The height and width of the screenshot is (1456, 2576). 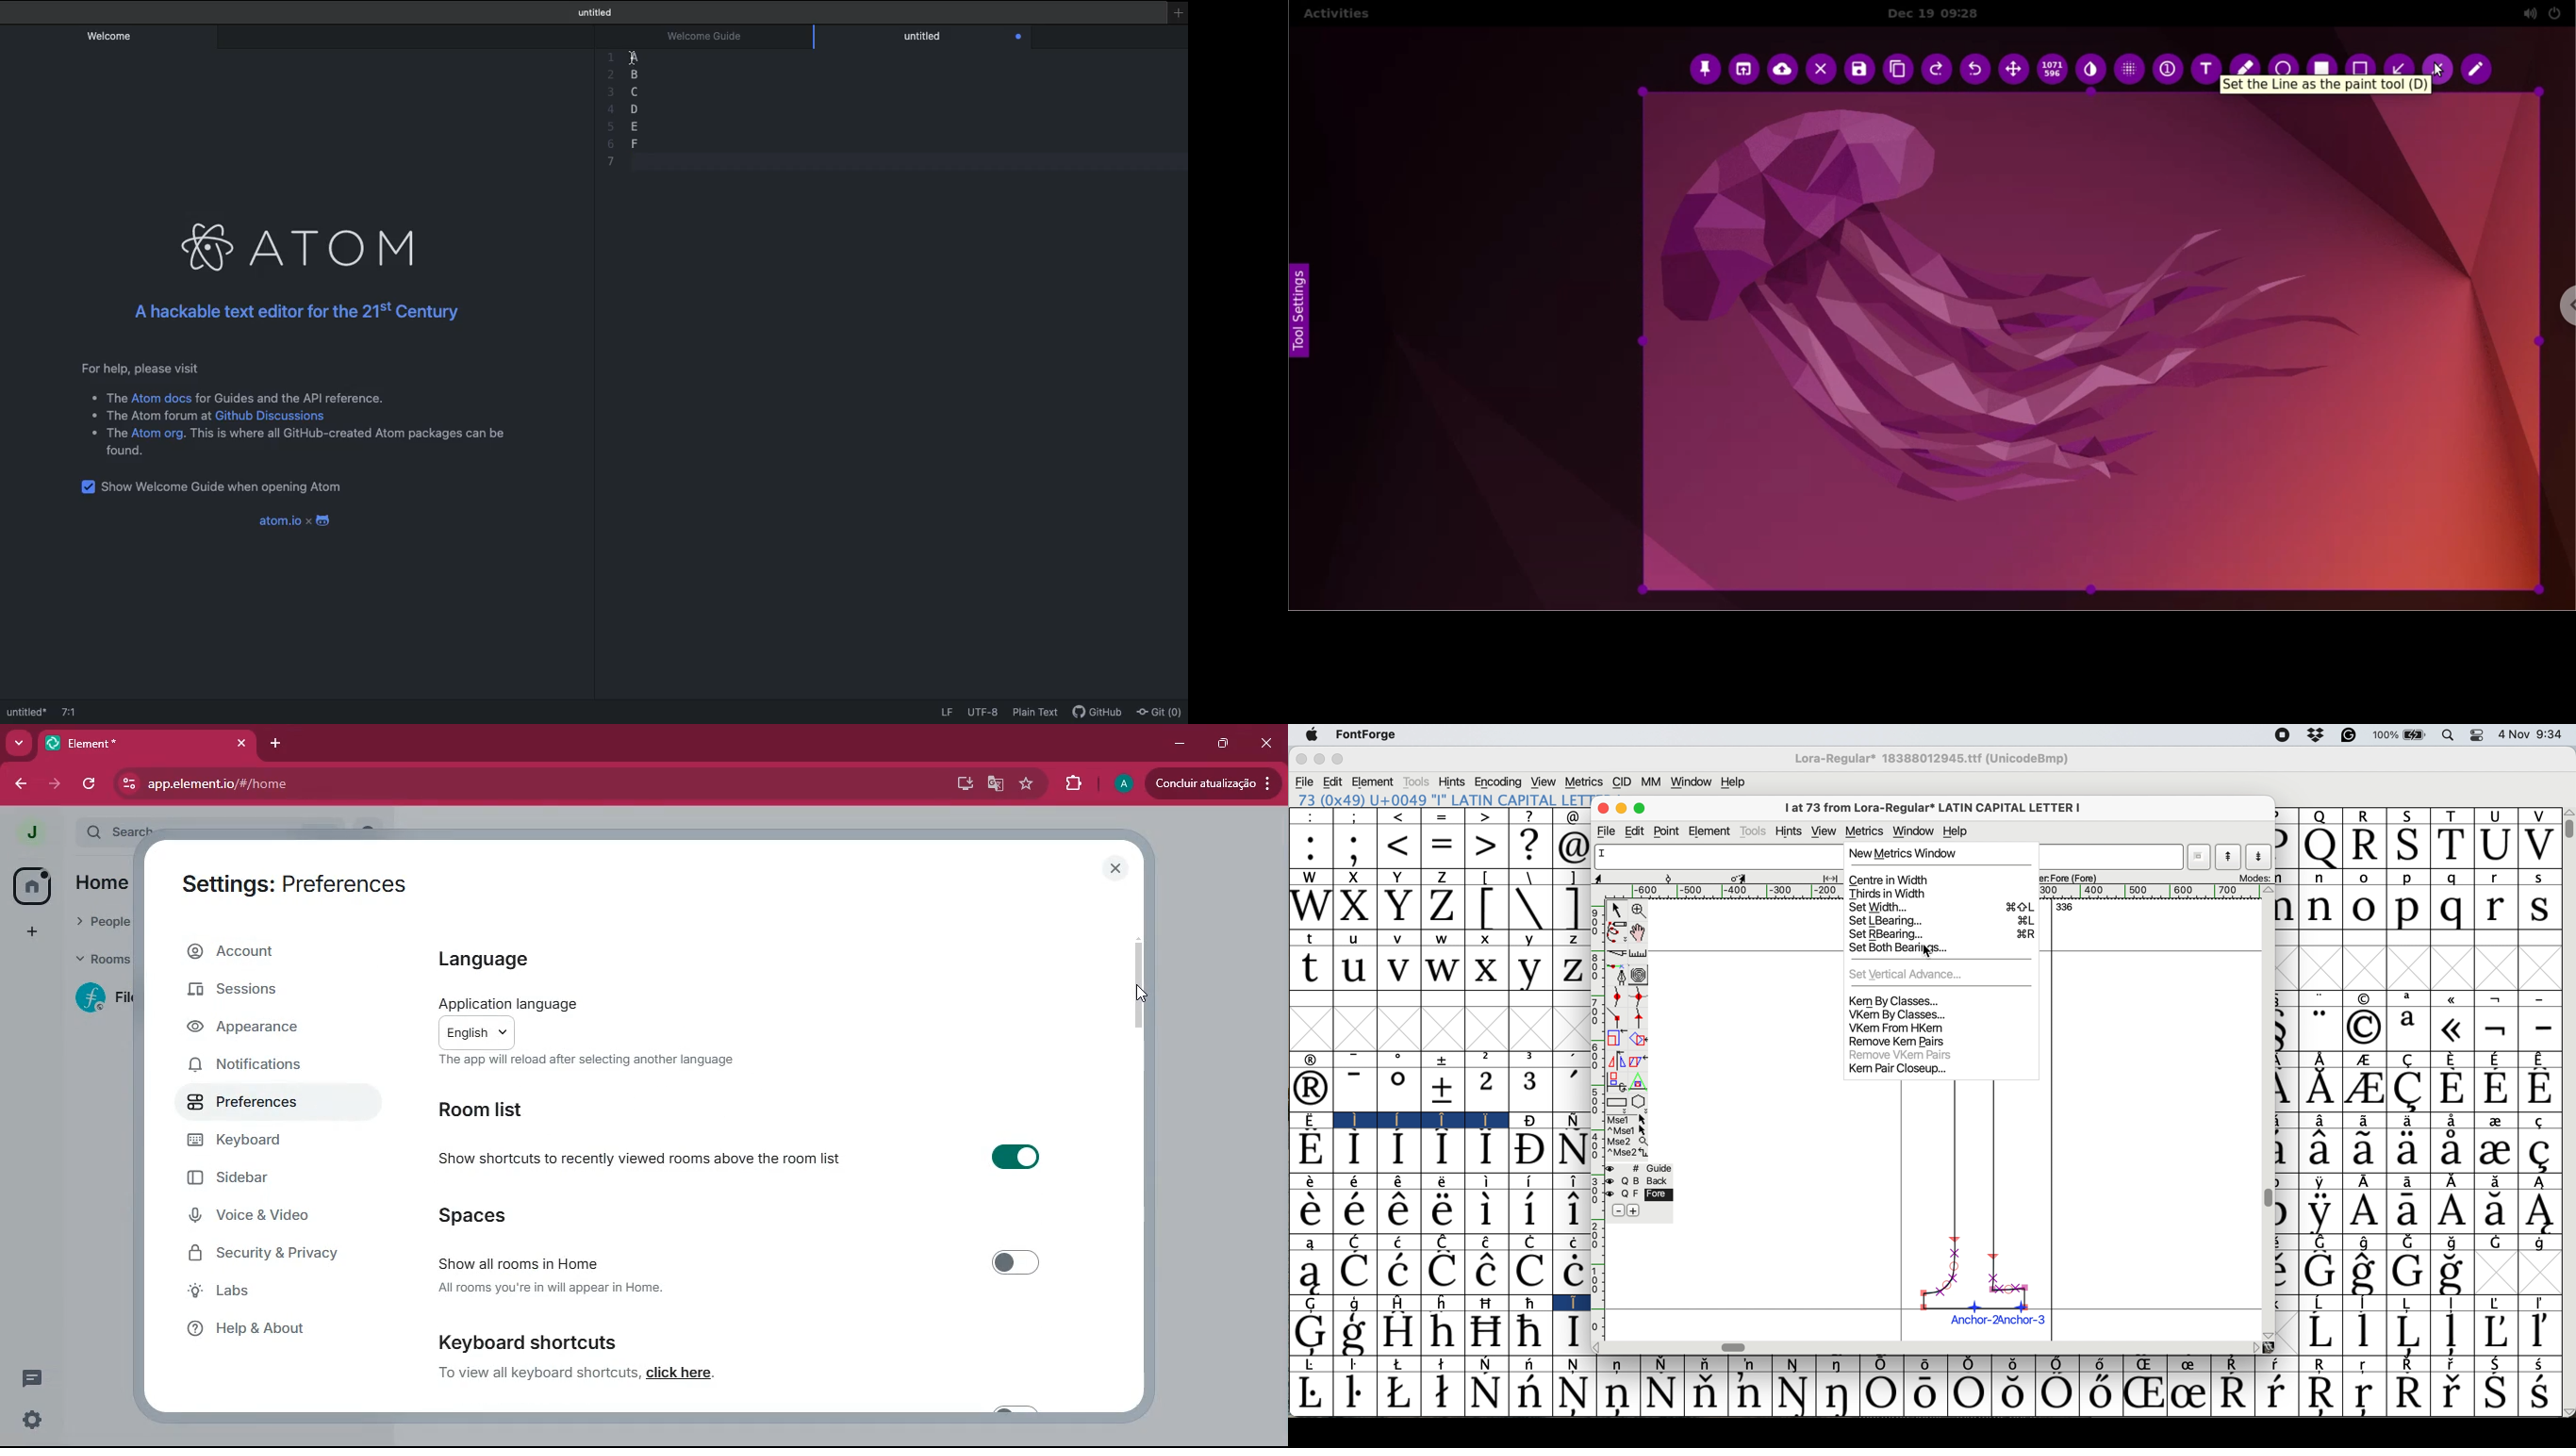 I want to click on Symbol, so click(x=1966, y=1395).